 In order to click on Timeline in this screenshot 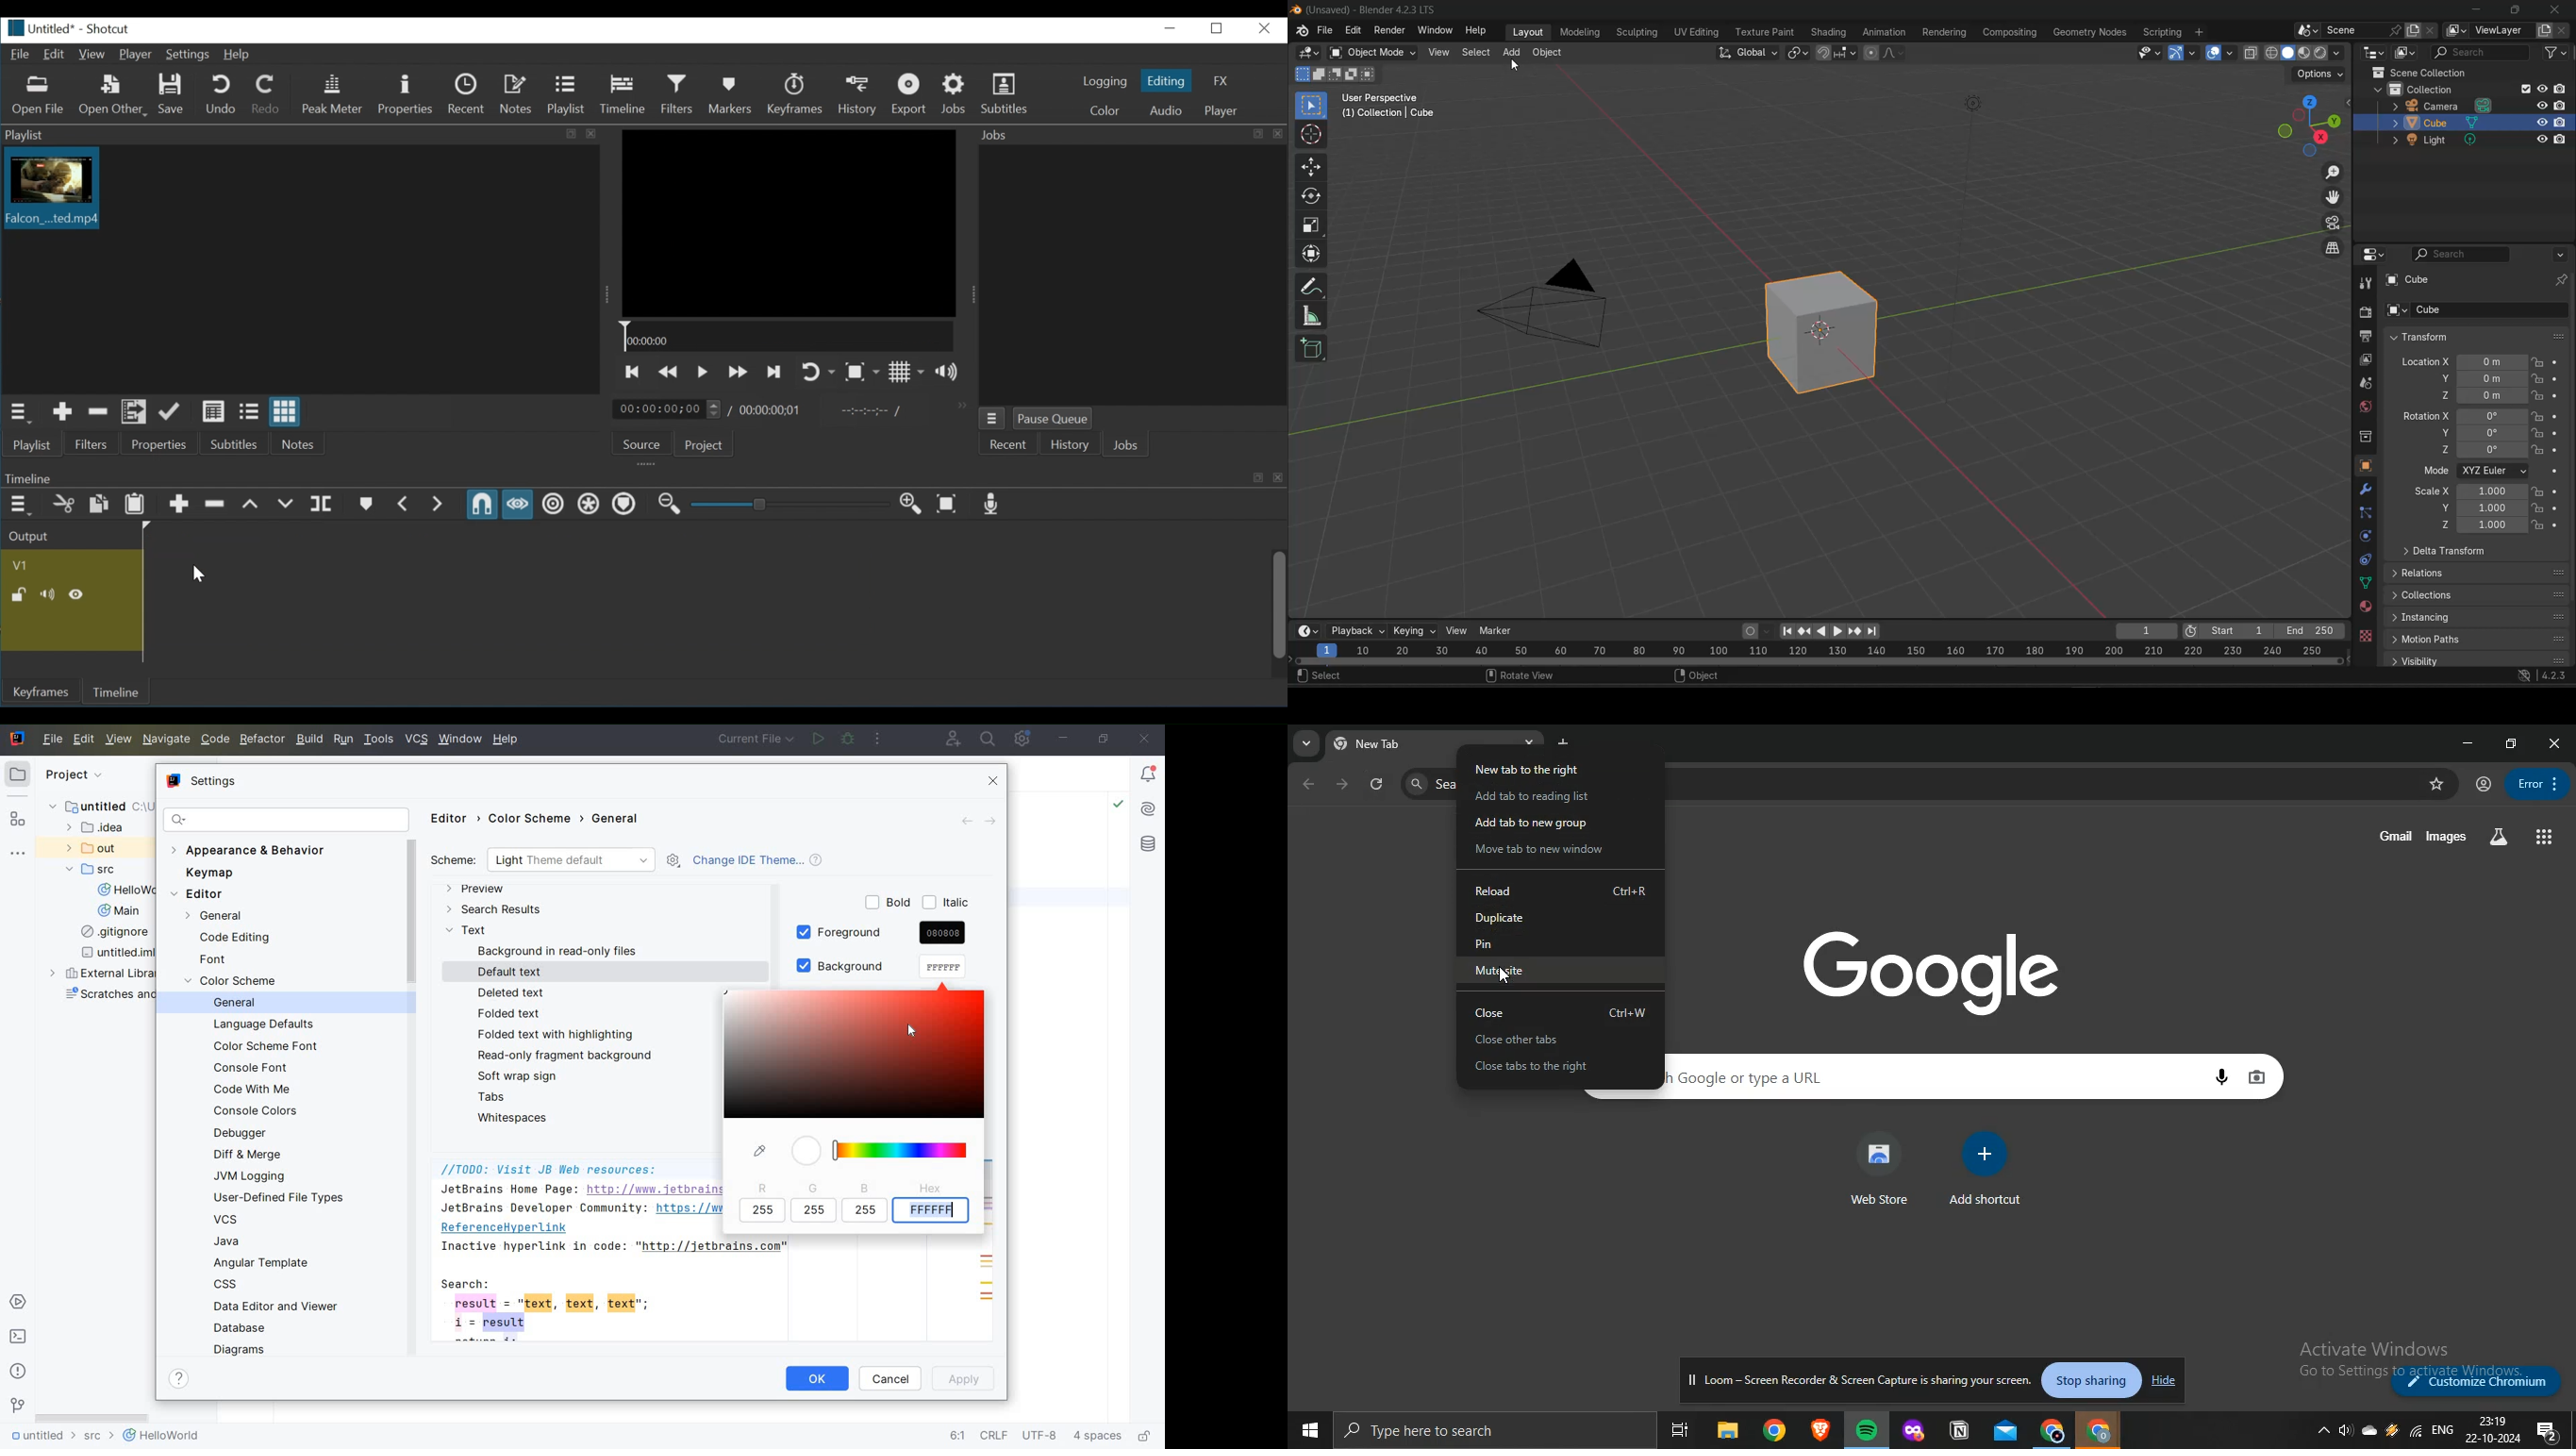, I will do `click(121, 690)`.